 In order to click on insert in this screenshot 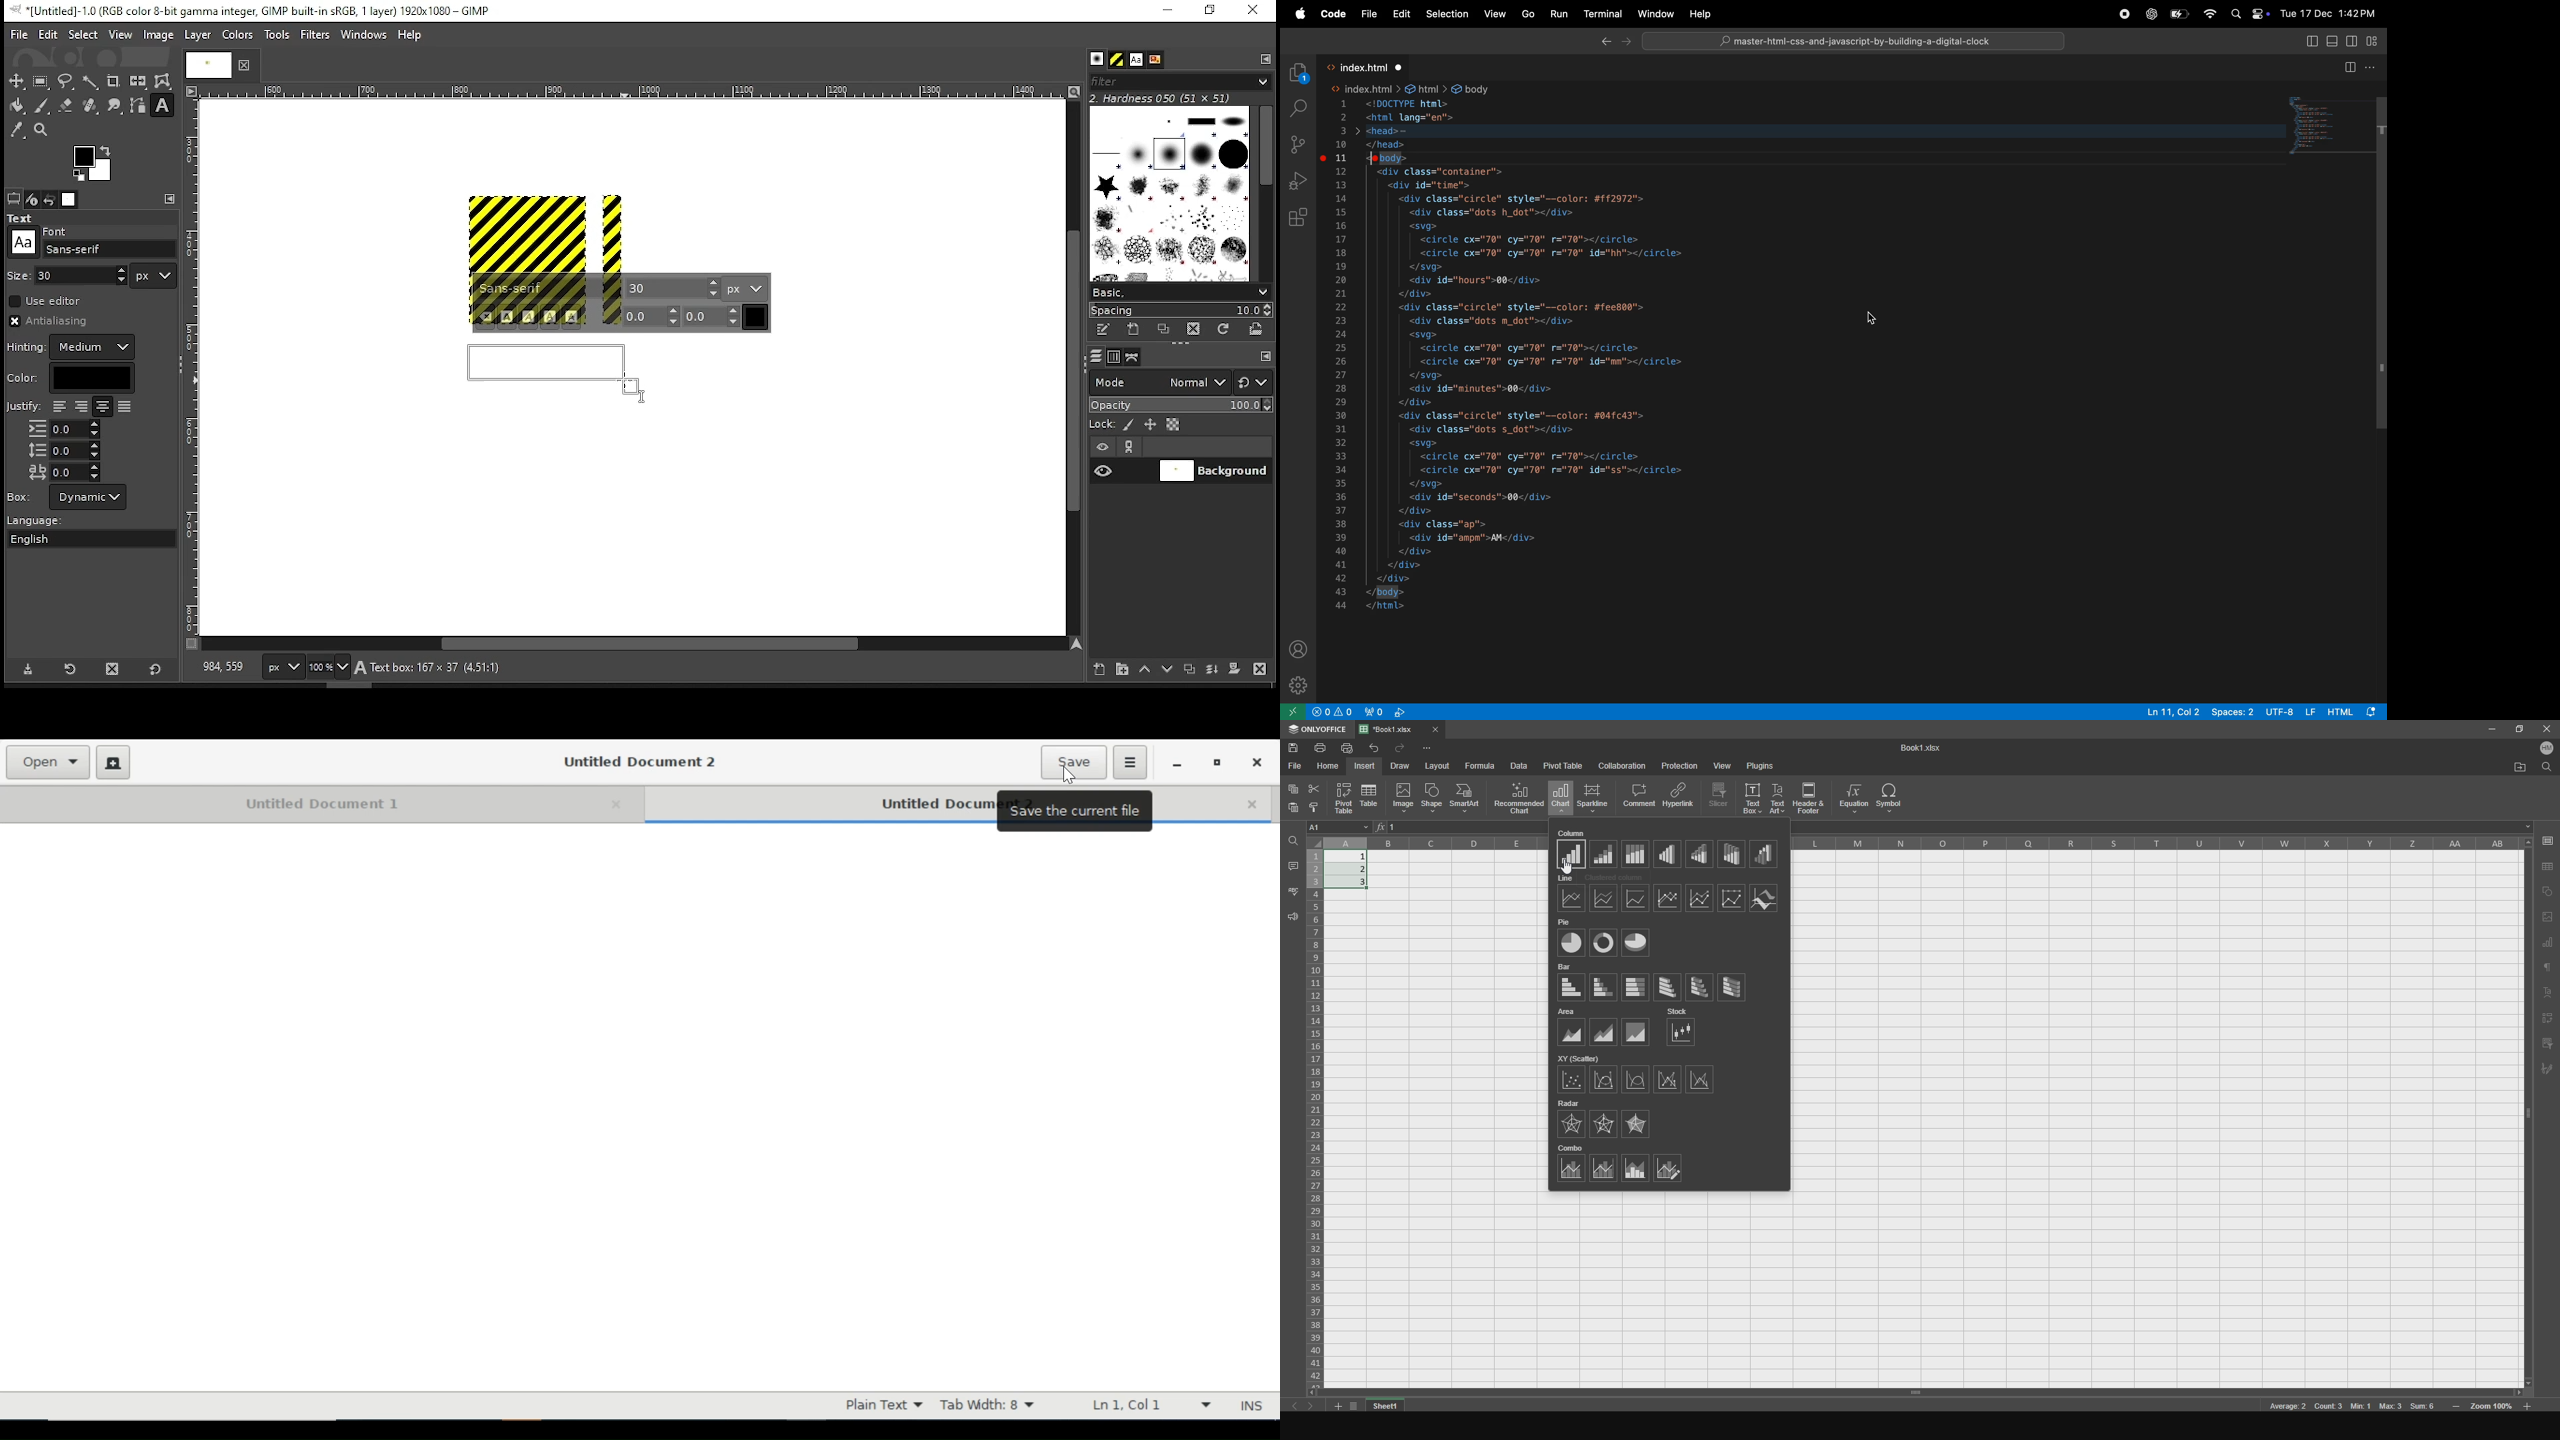, I will do `click(1364, 765)`.